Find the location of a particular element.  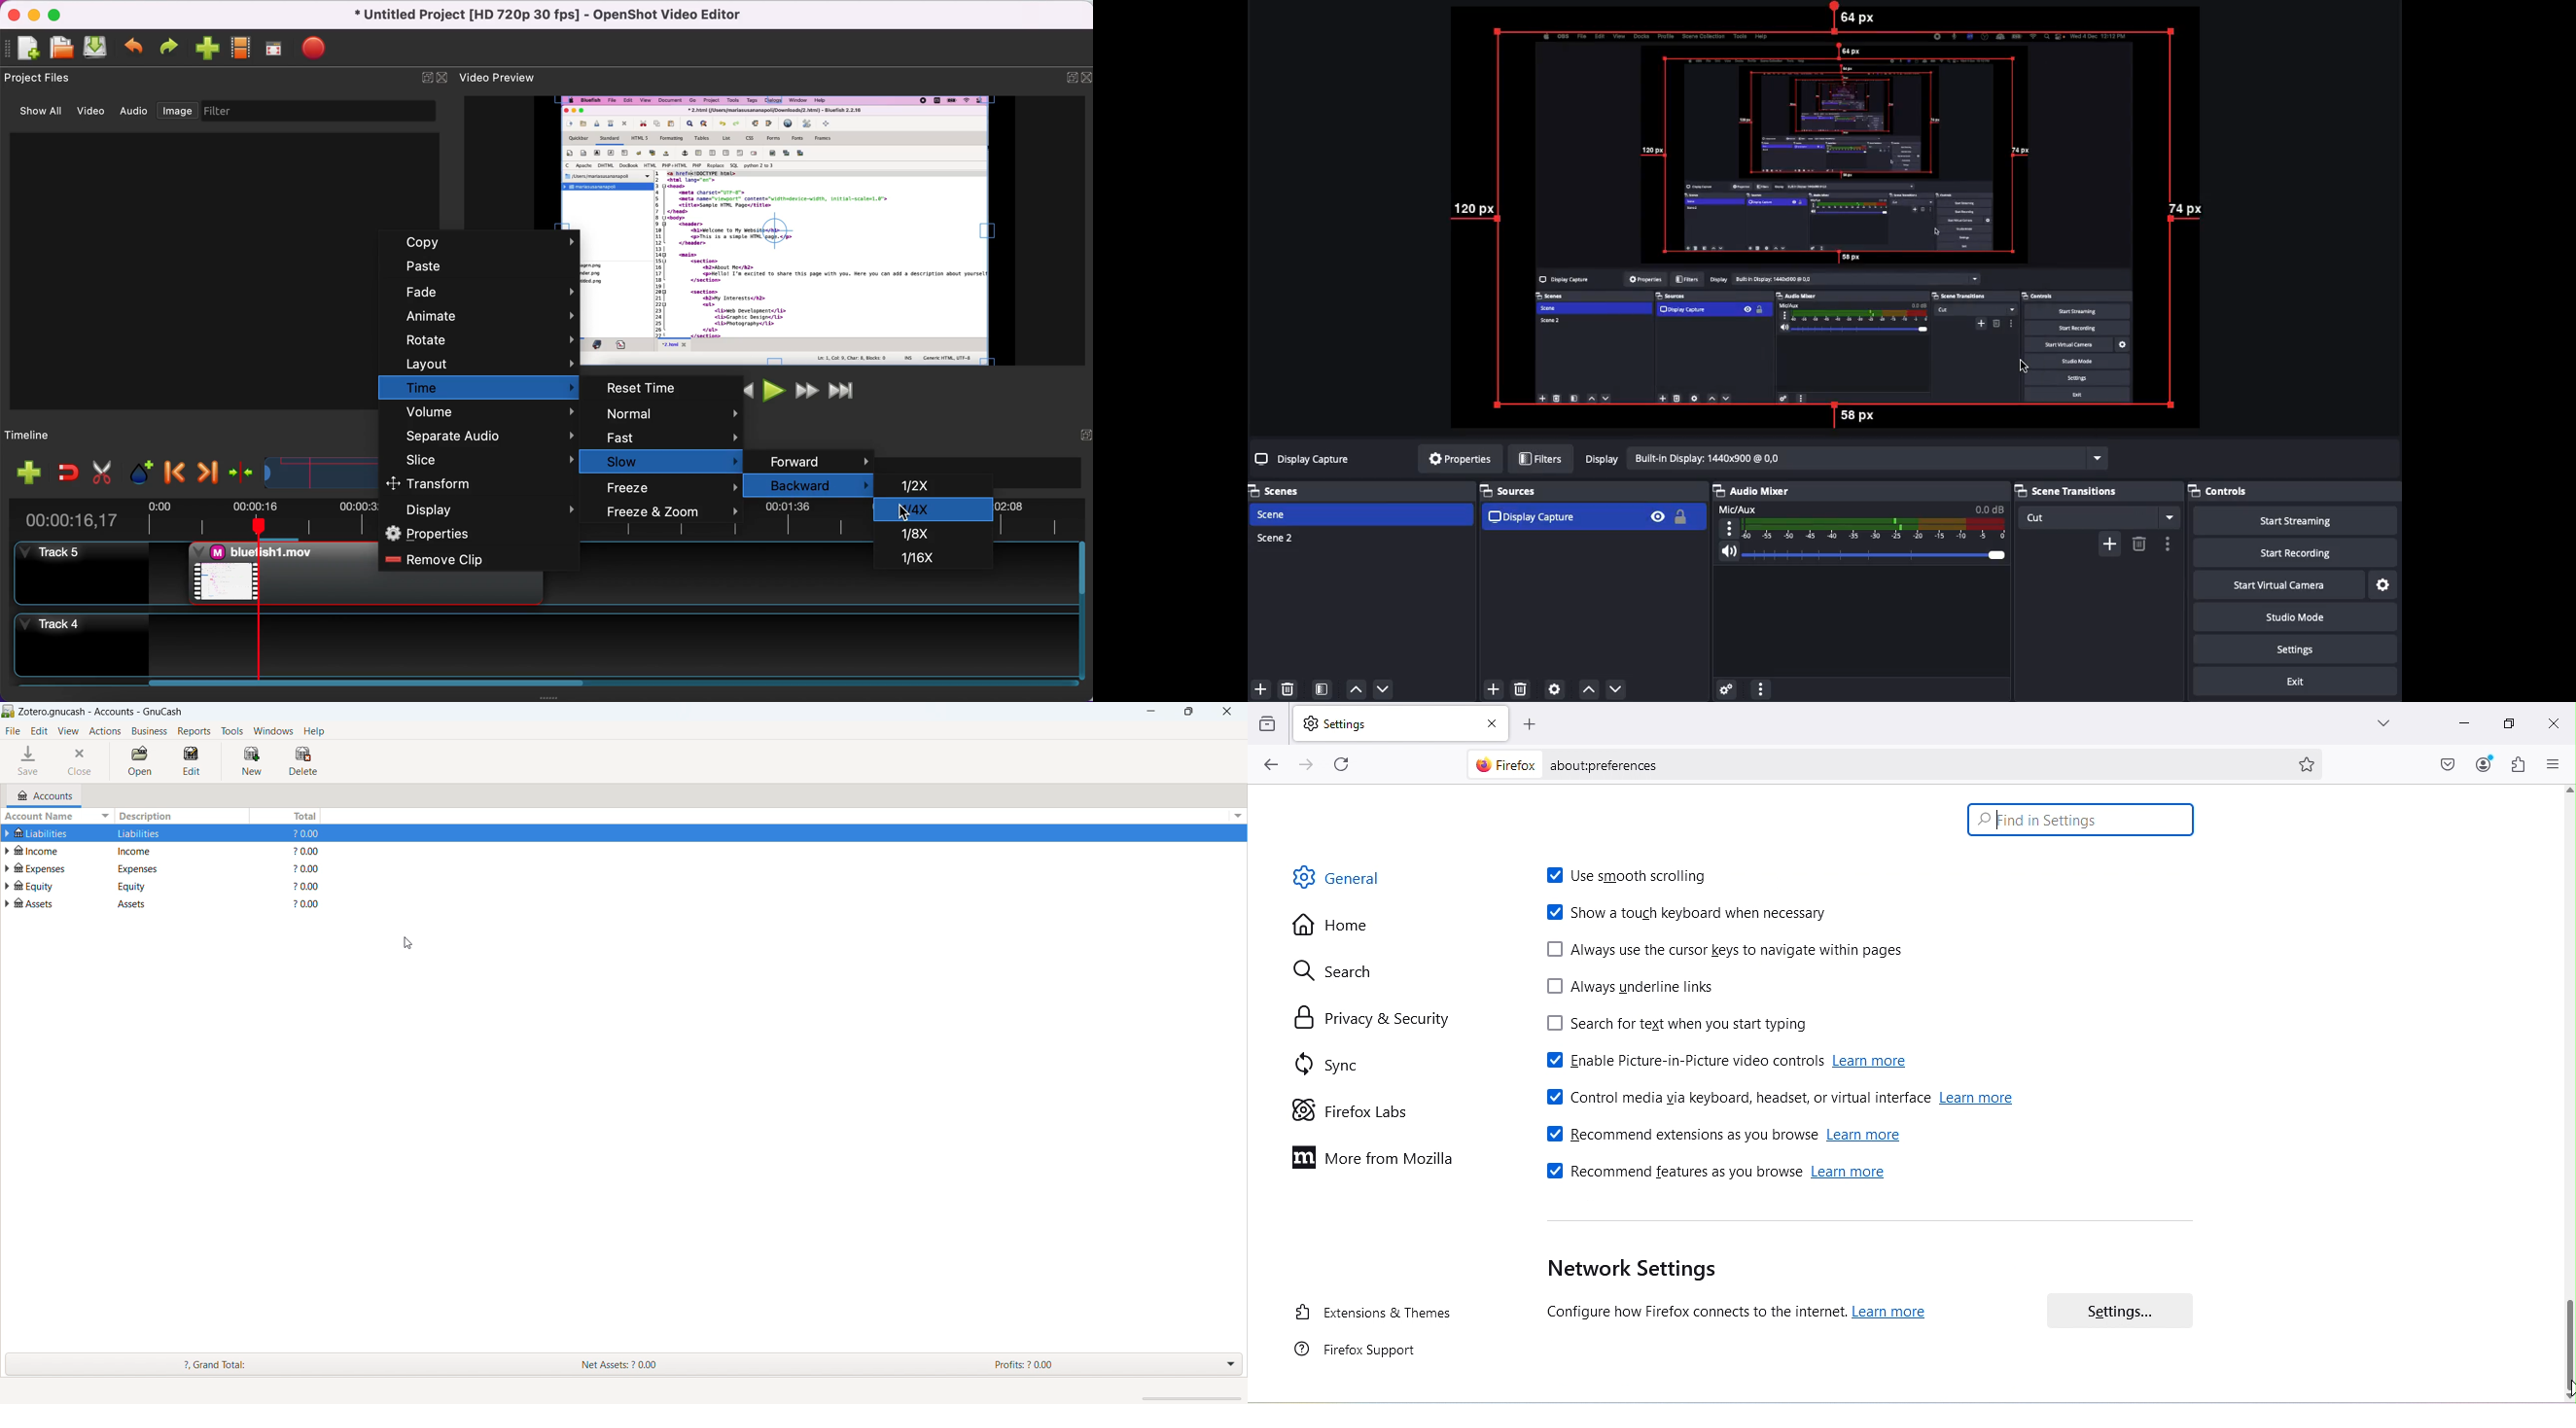

Liabilities is located at coordinates (146, 833).